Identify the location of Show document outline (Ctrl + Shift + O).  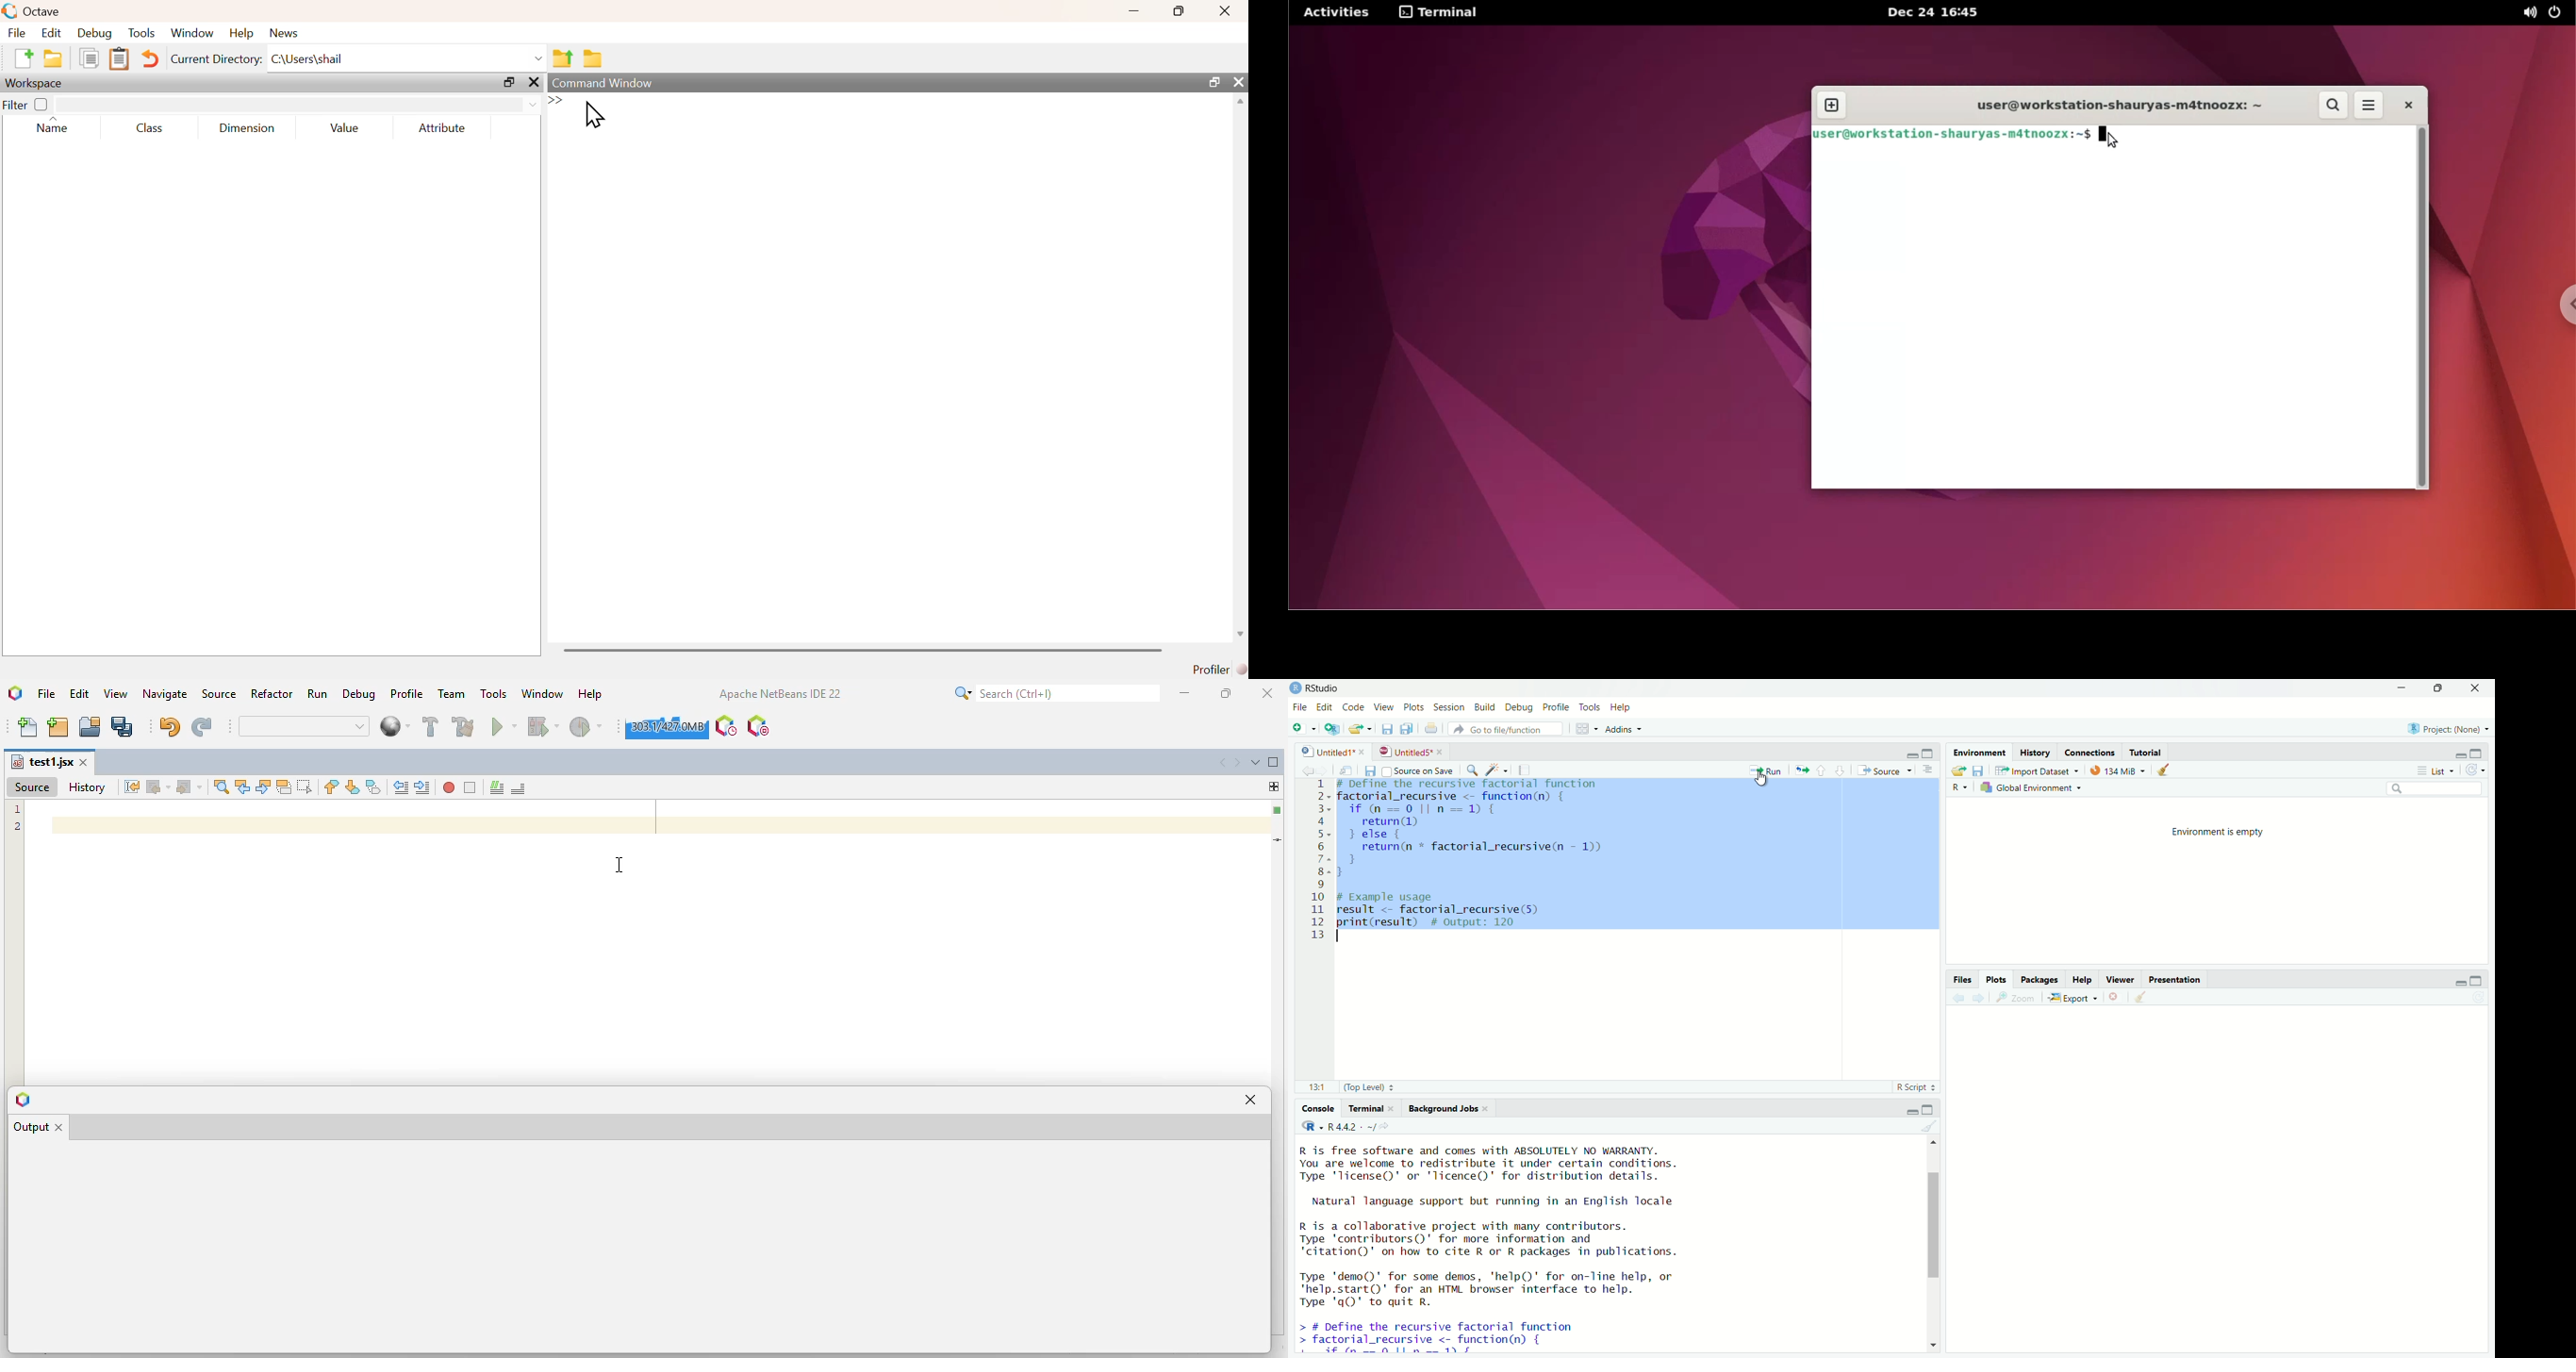
(1930, 771).